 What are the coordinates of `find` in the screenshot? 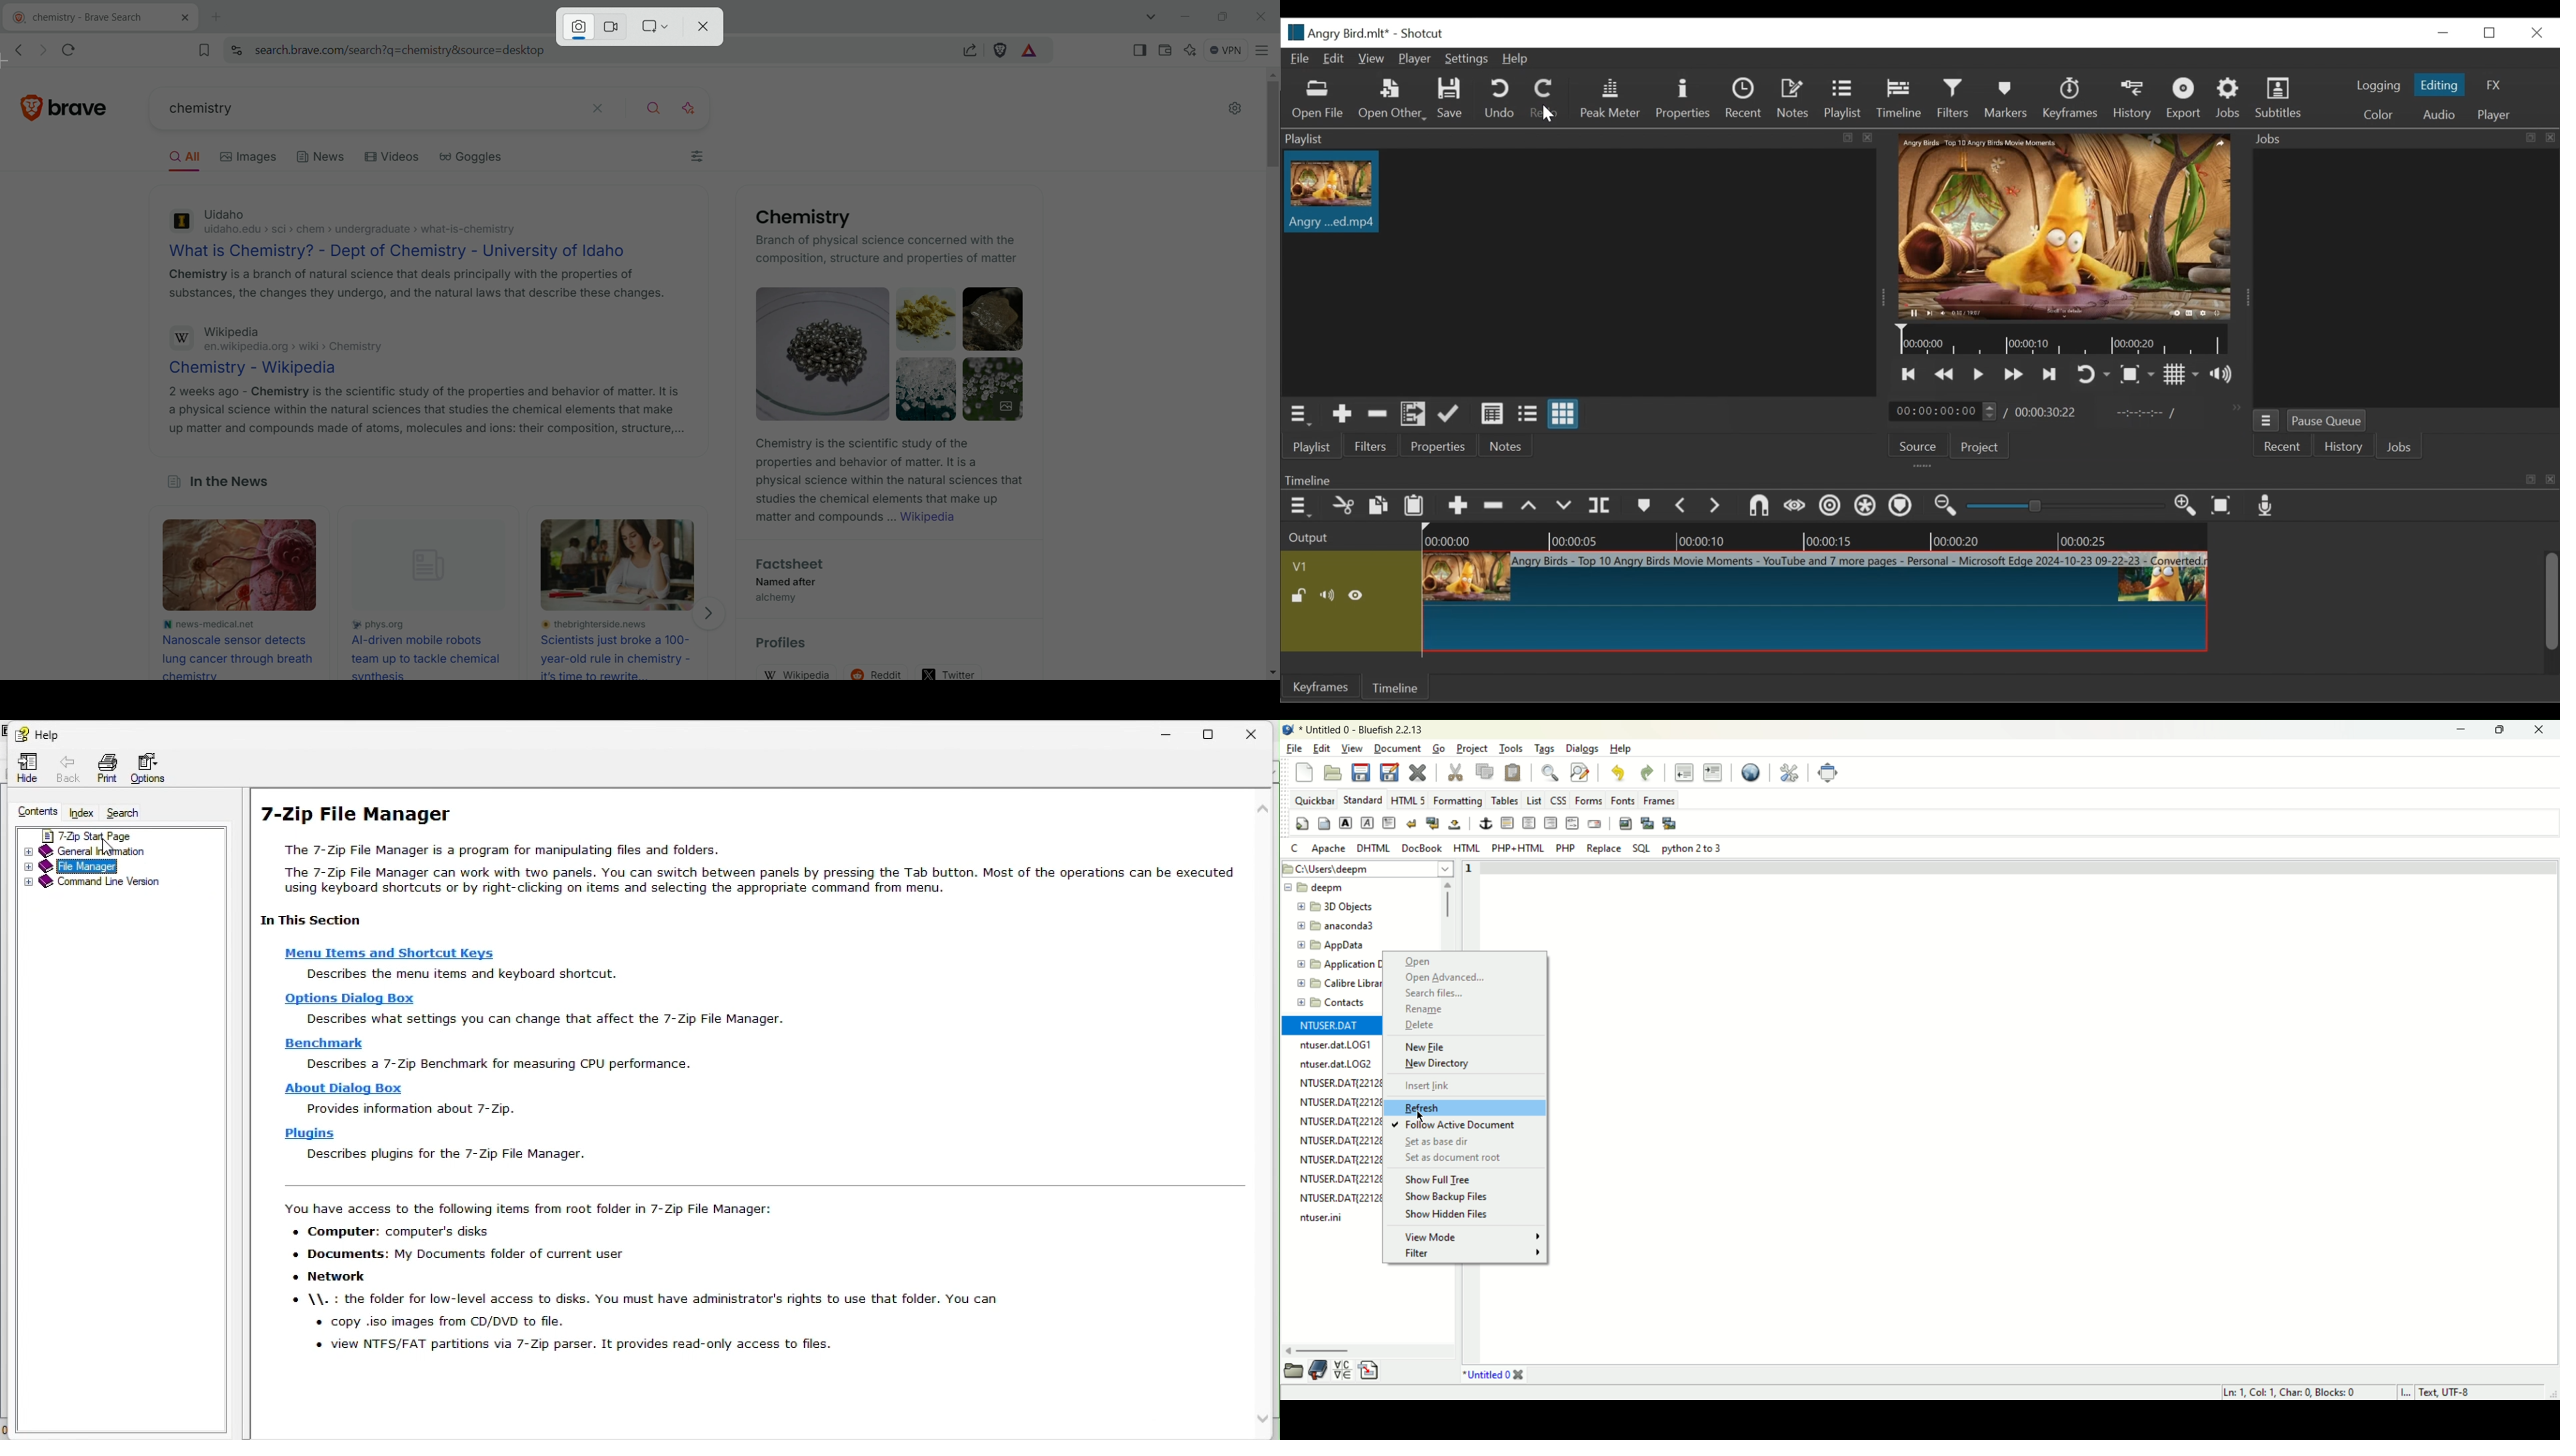 It's located at (1549, 773).